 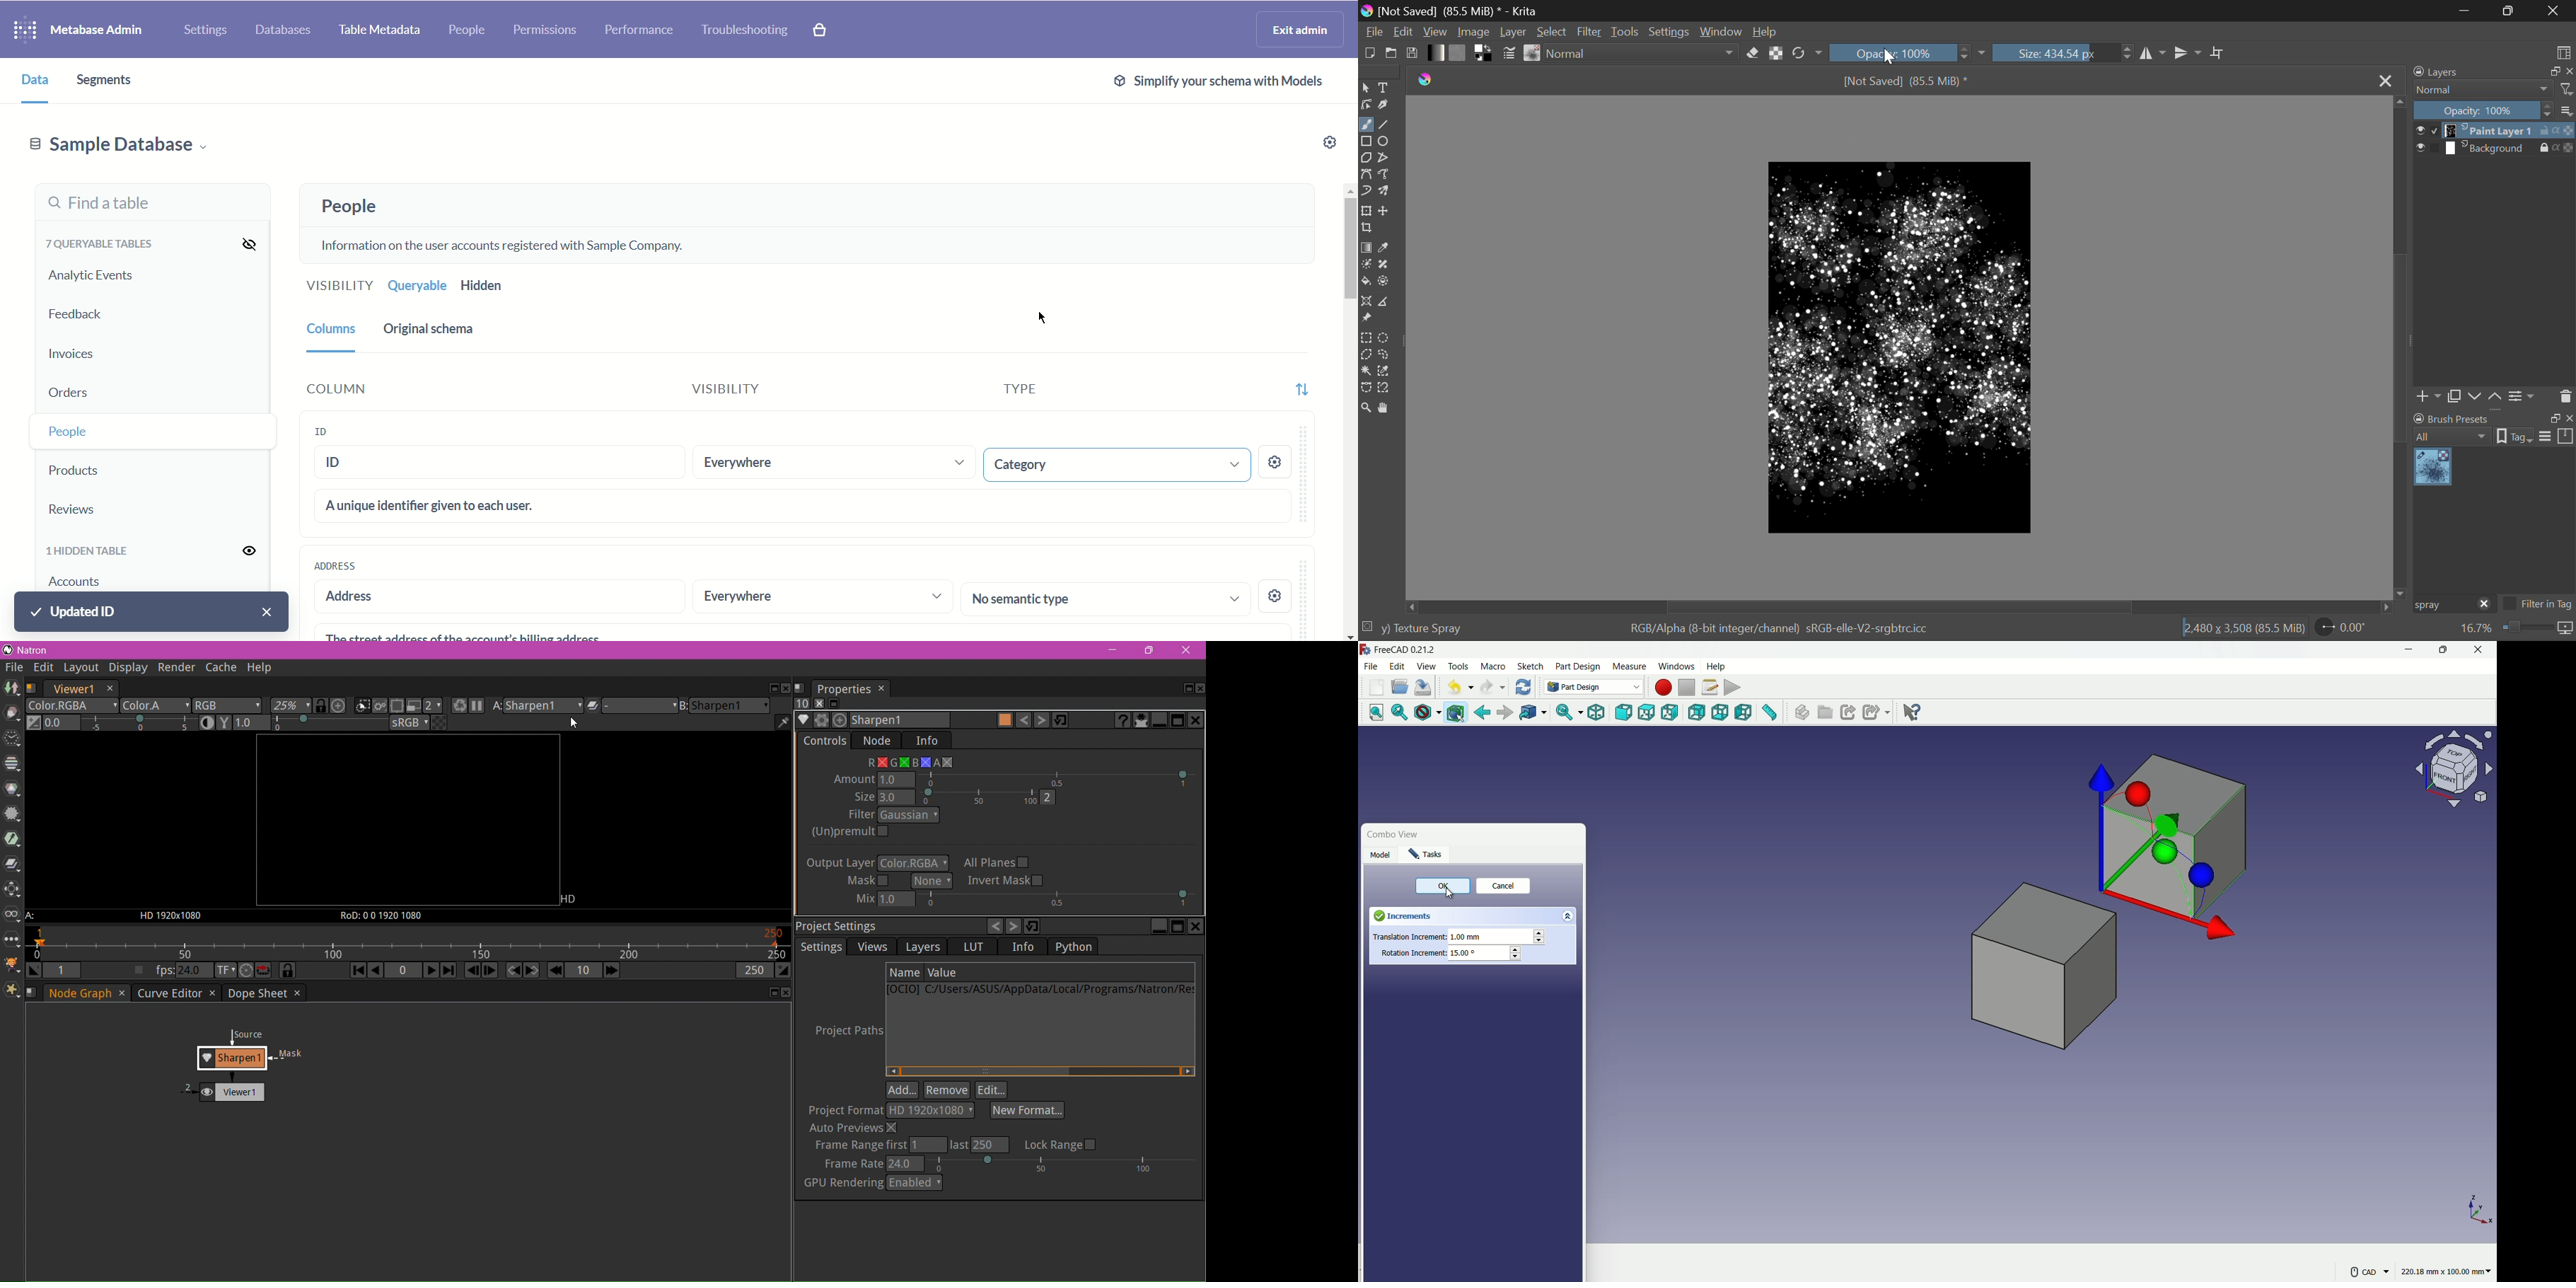 I want to click on Brush Settings, so click(x=1510, y=55).